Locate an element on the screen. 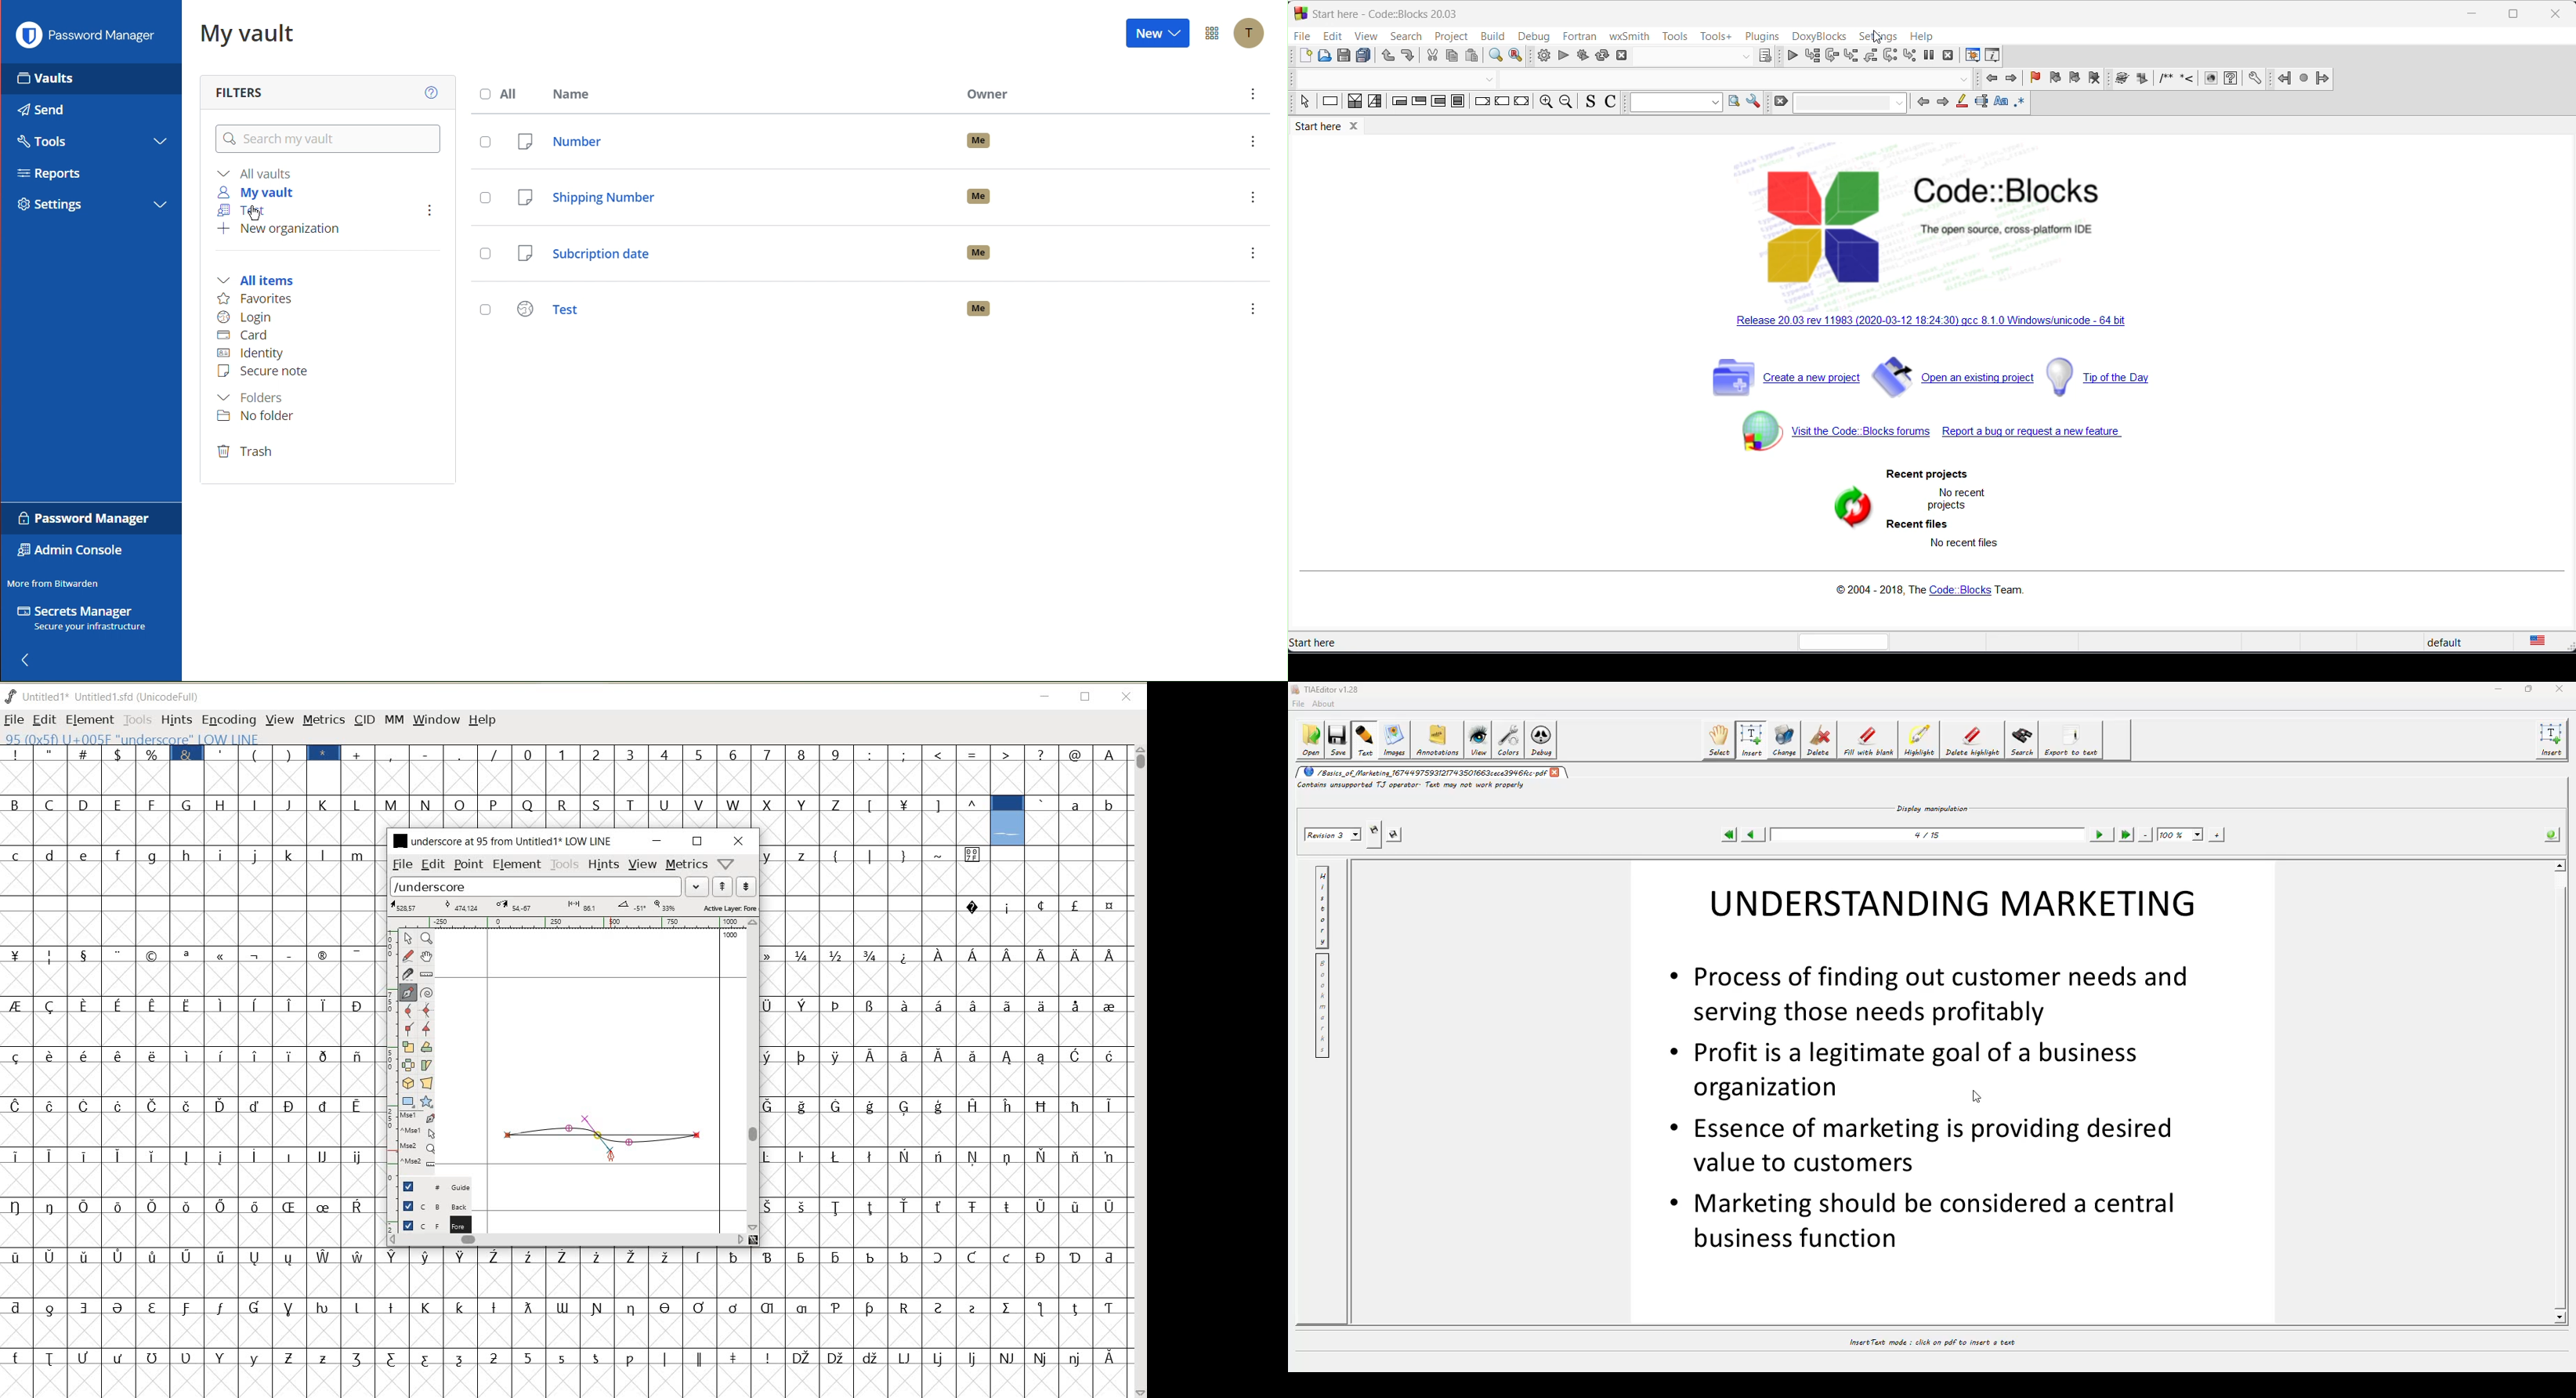 This screenshot has width=2576, height=1400. recent projects is located at coordinates (1928, 475).